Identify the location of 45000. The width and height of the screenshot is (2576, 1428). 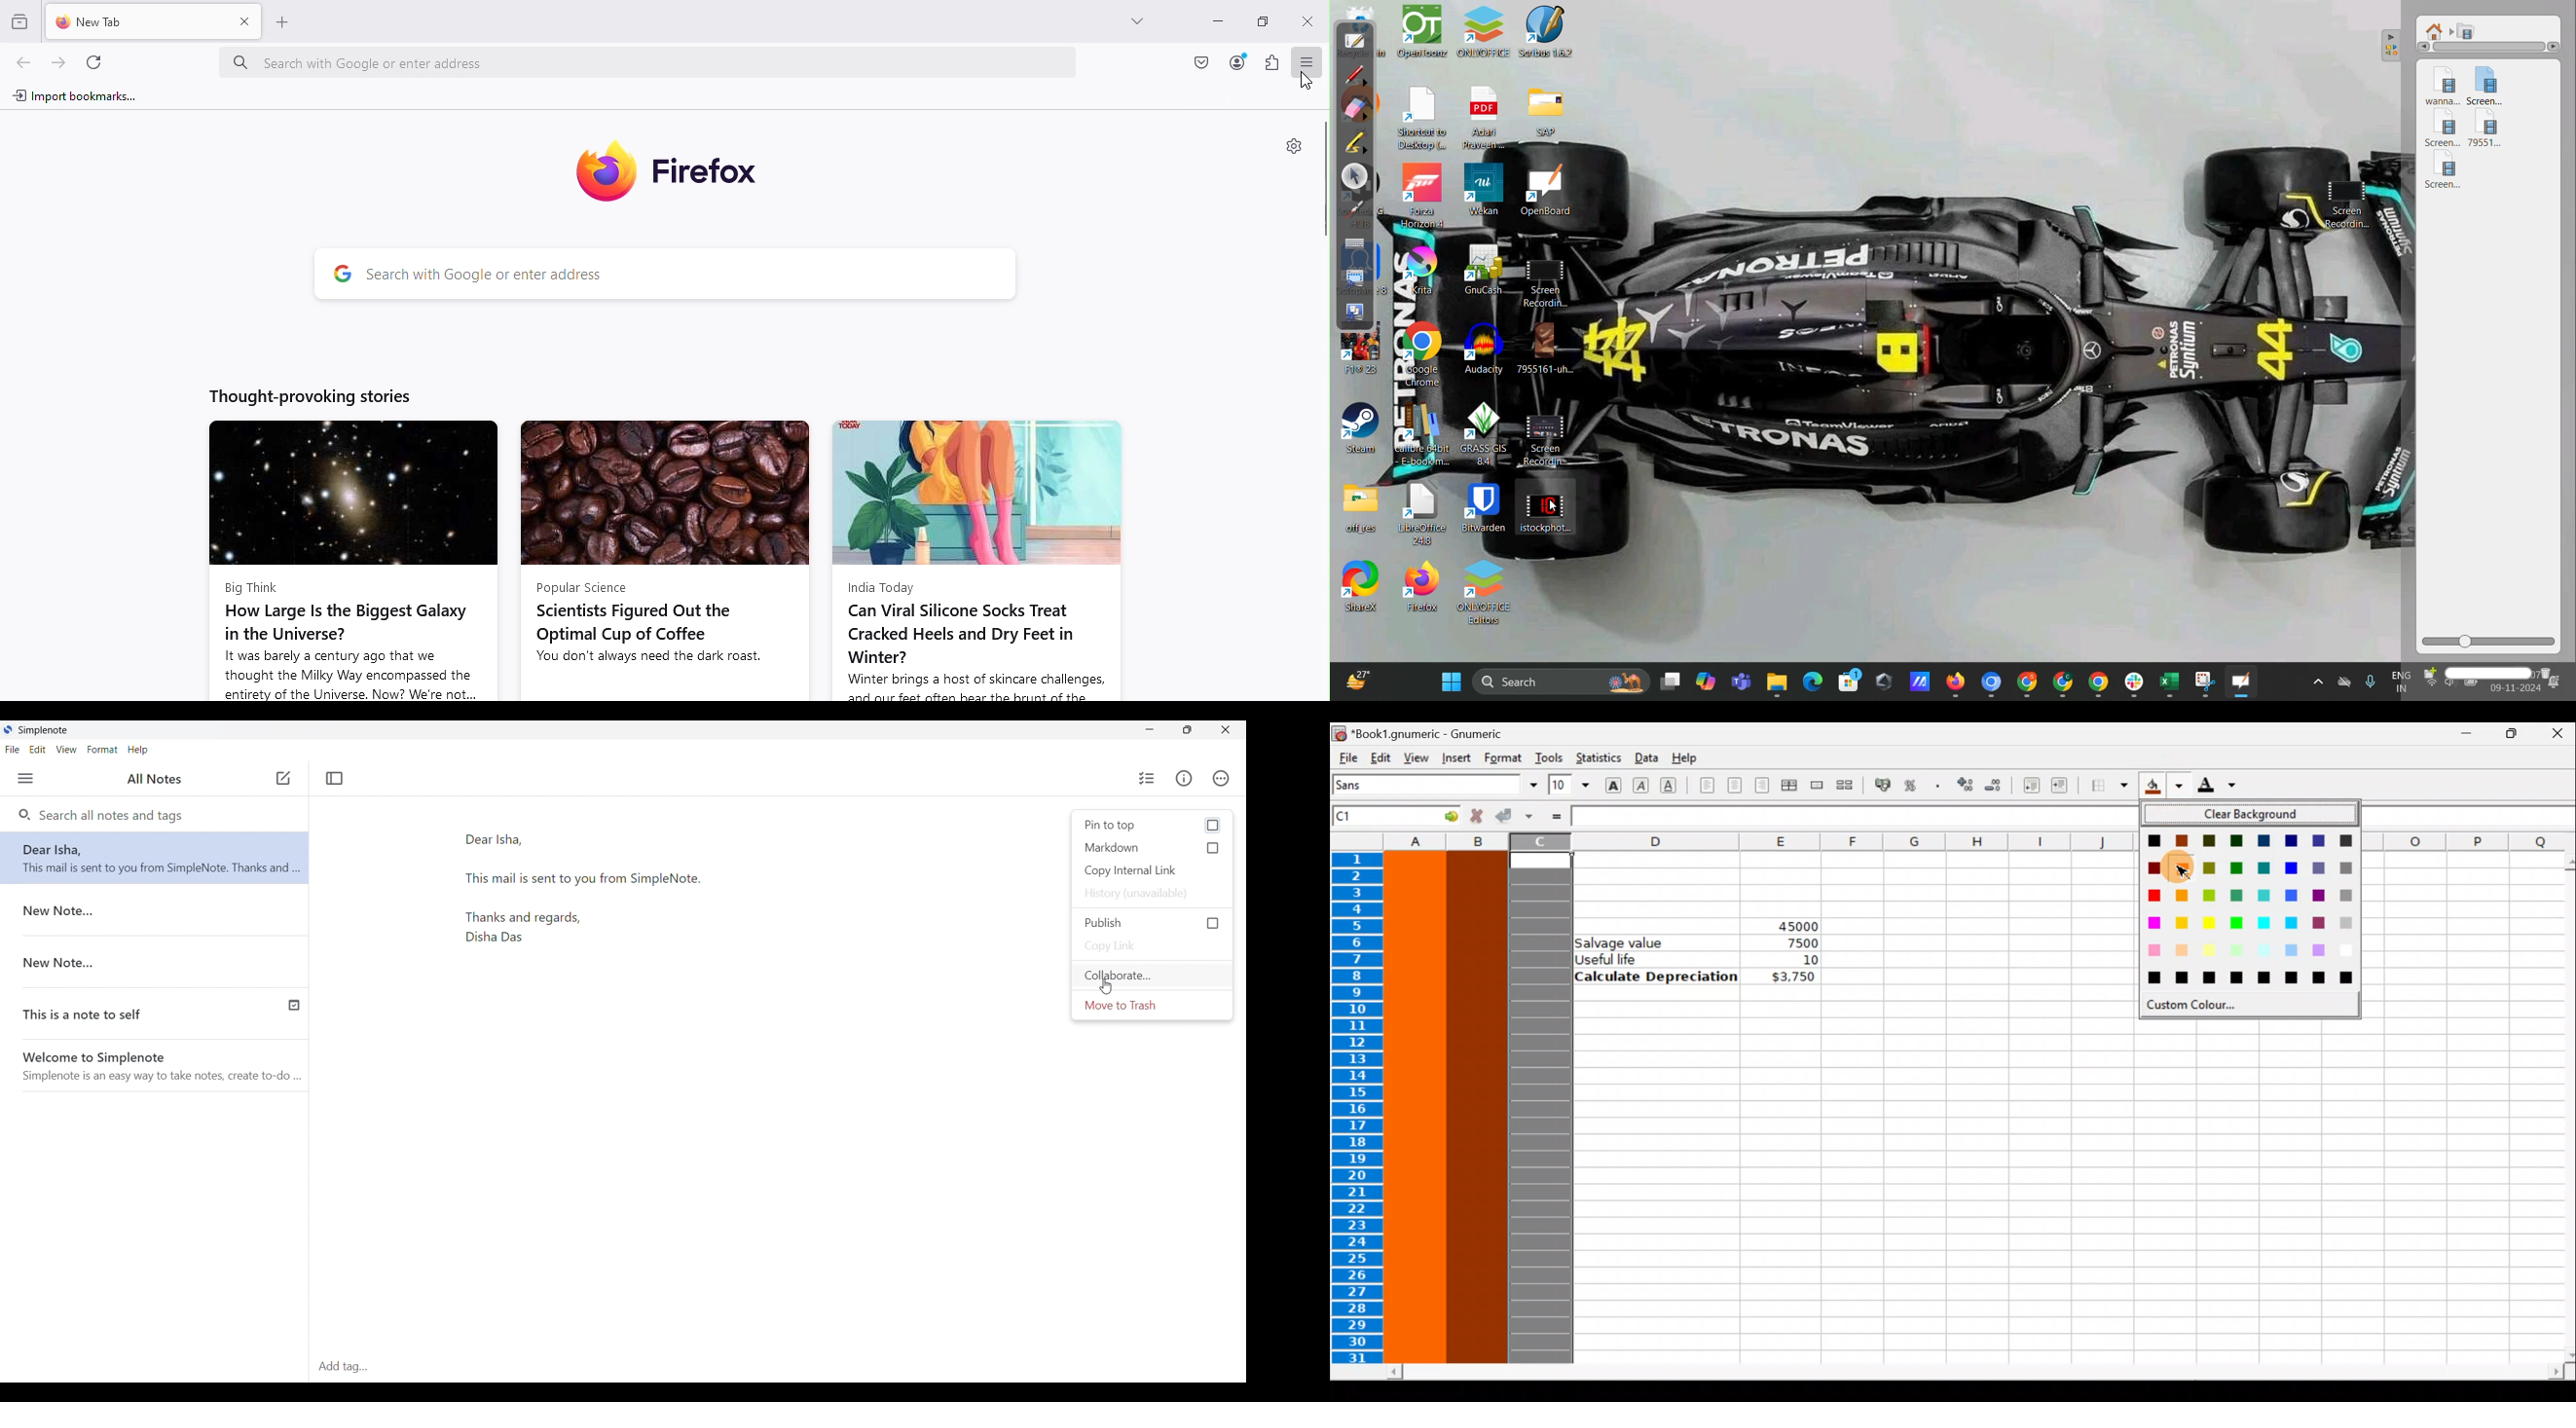
(1786, 924).